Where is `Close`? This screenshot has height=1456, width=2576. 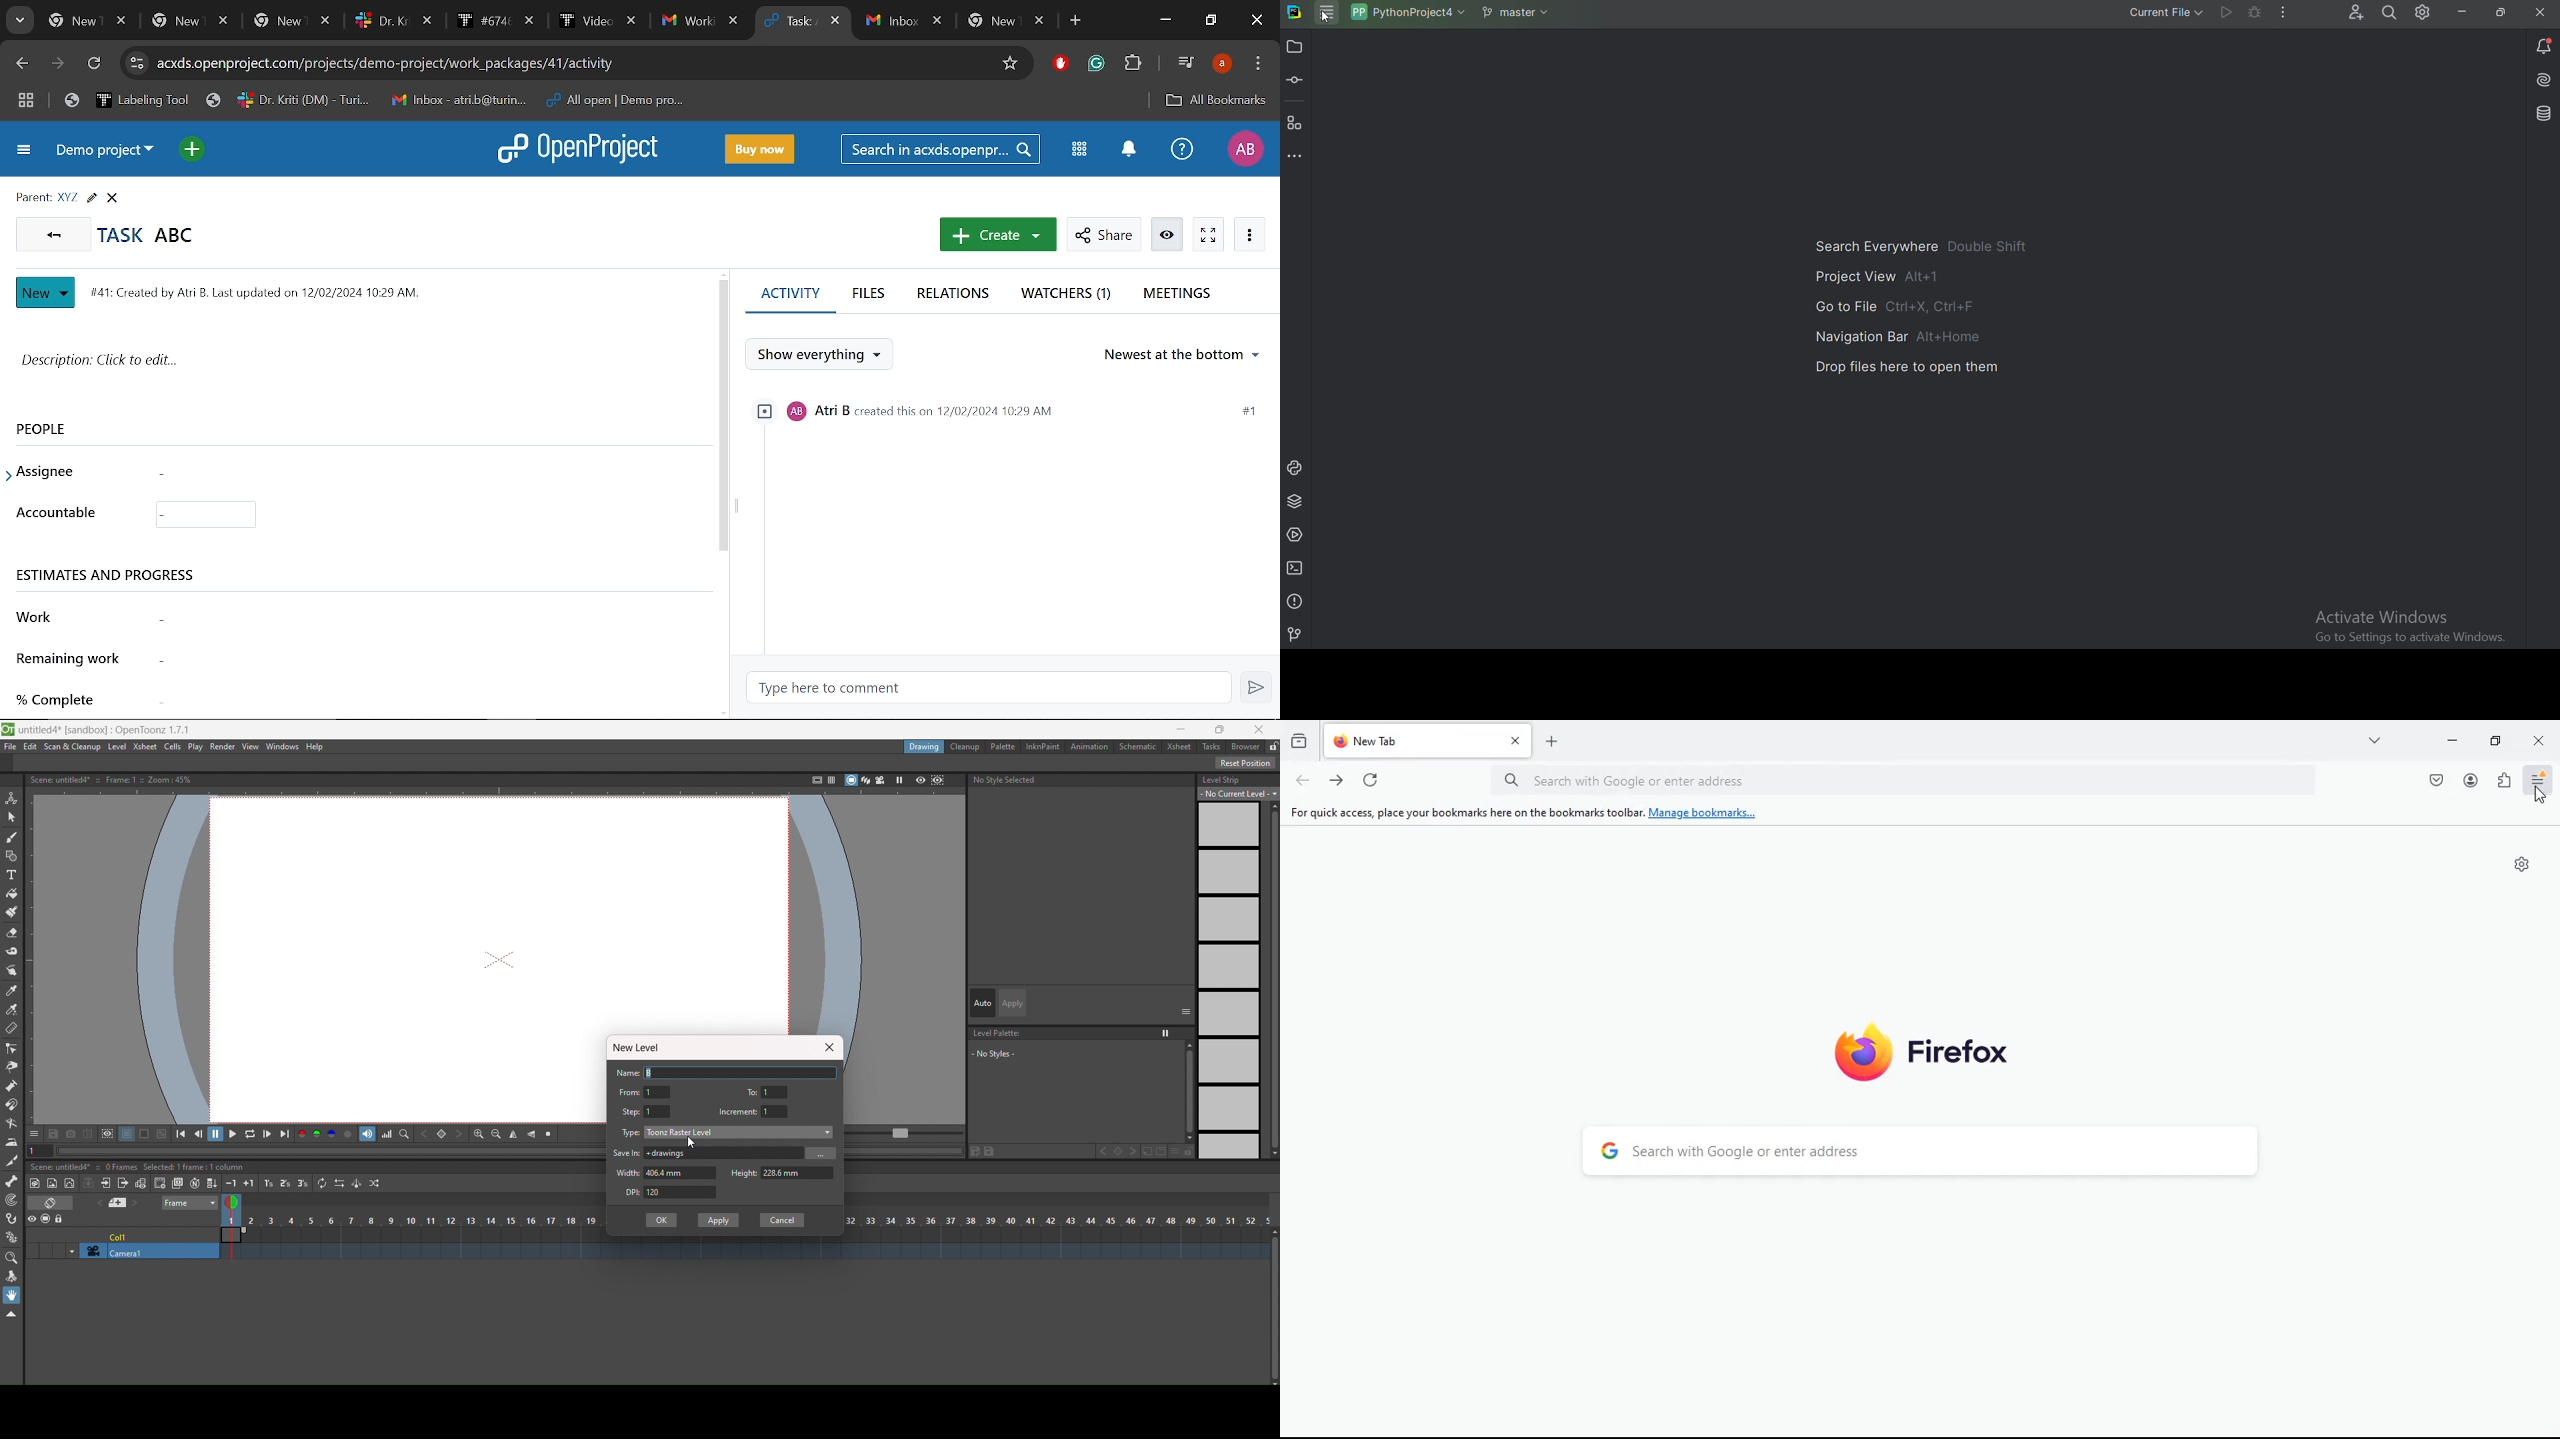 Close is located at coordinates (1256, 20).